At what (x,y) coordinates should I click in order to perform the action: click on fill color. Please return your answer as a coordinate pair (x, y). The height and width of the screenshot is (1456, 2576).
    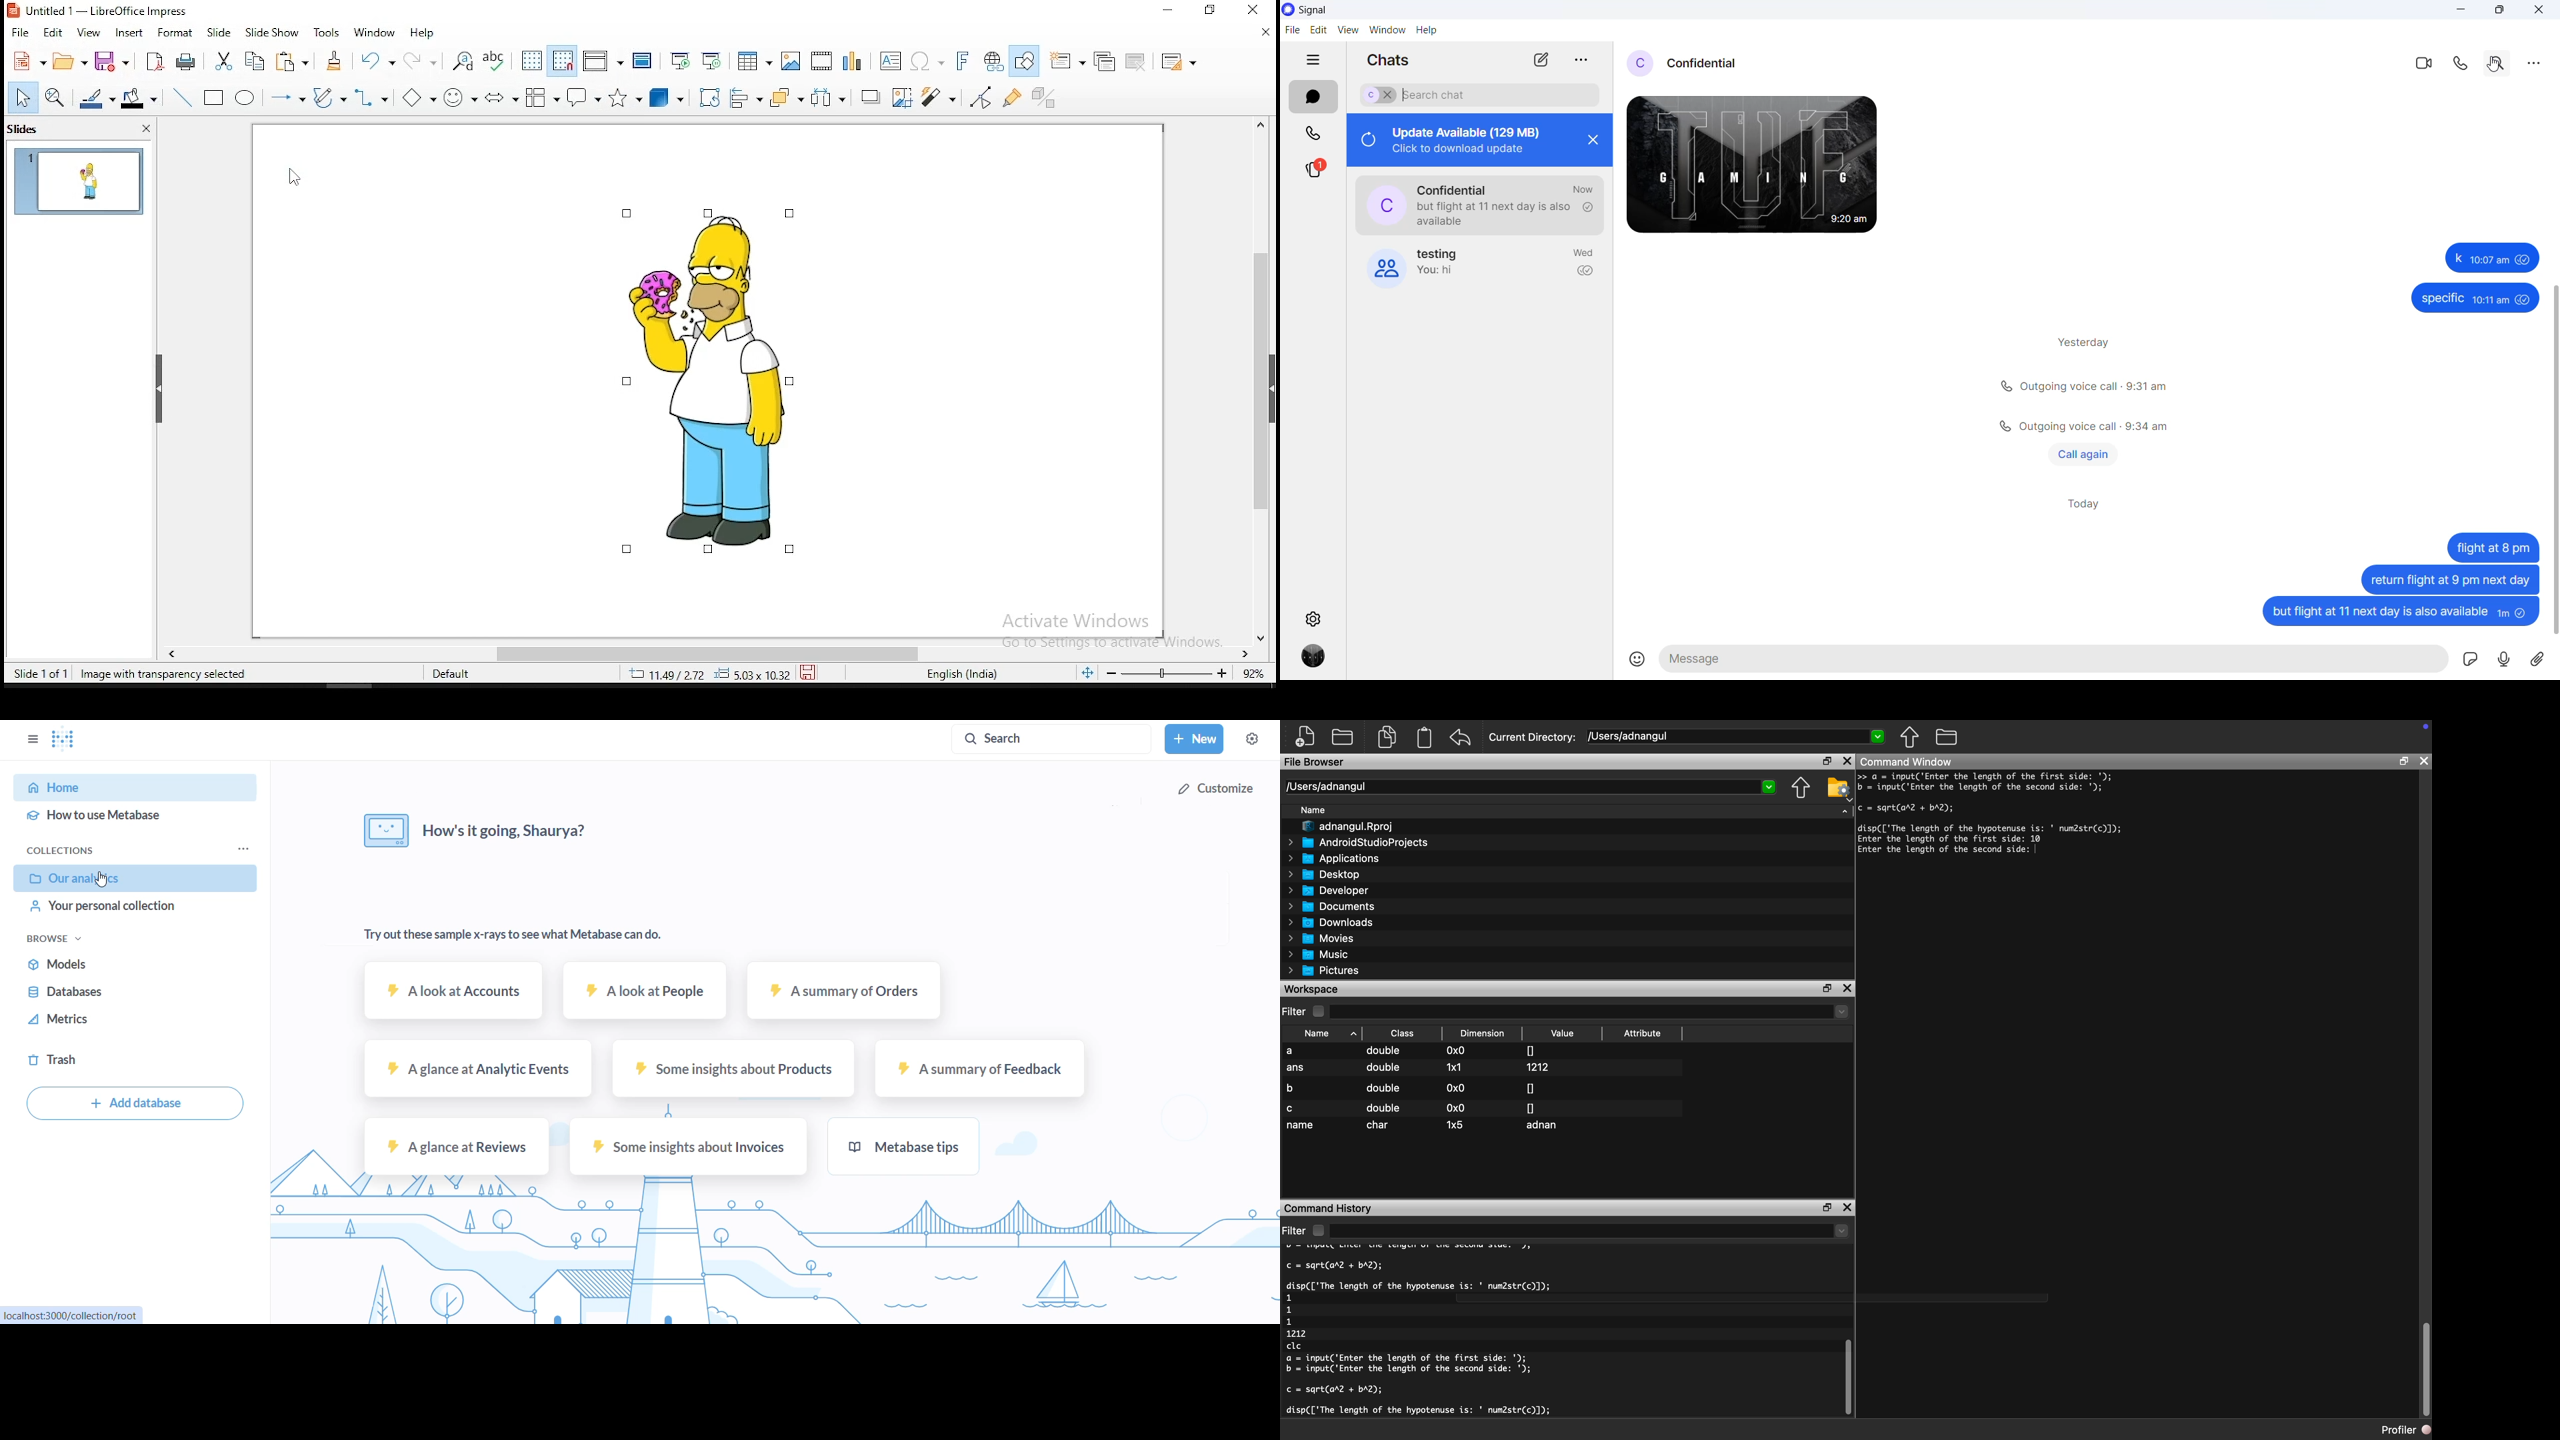
    Looking at the image, I should click on (142, 98).